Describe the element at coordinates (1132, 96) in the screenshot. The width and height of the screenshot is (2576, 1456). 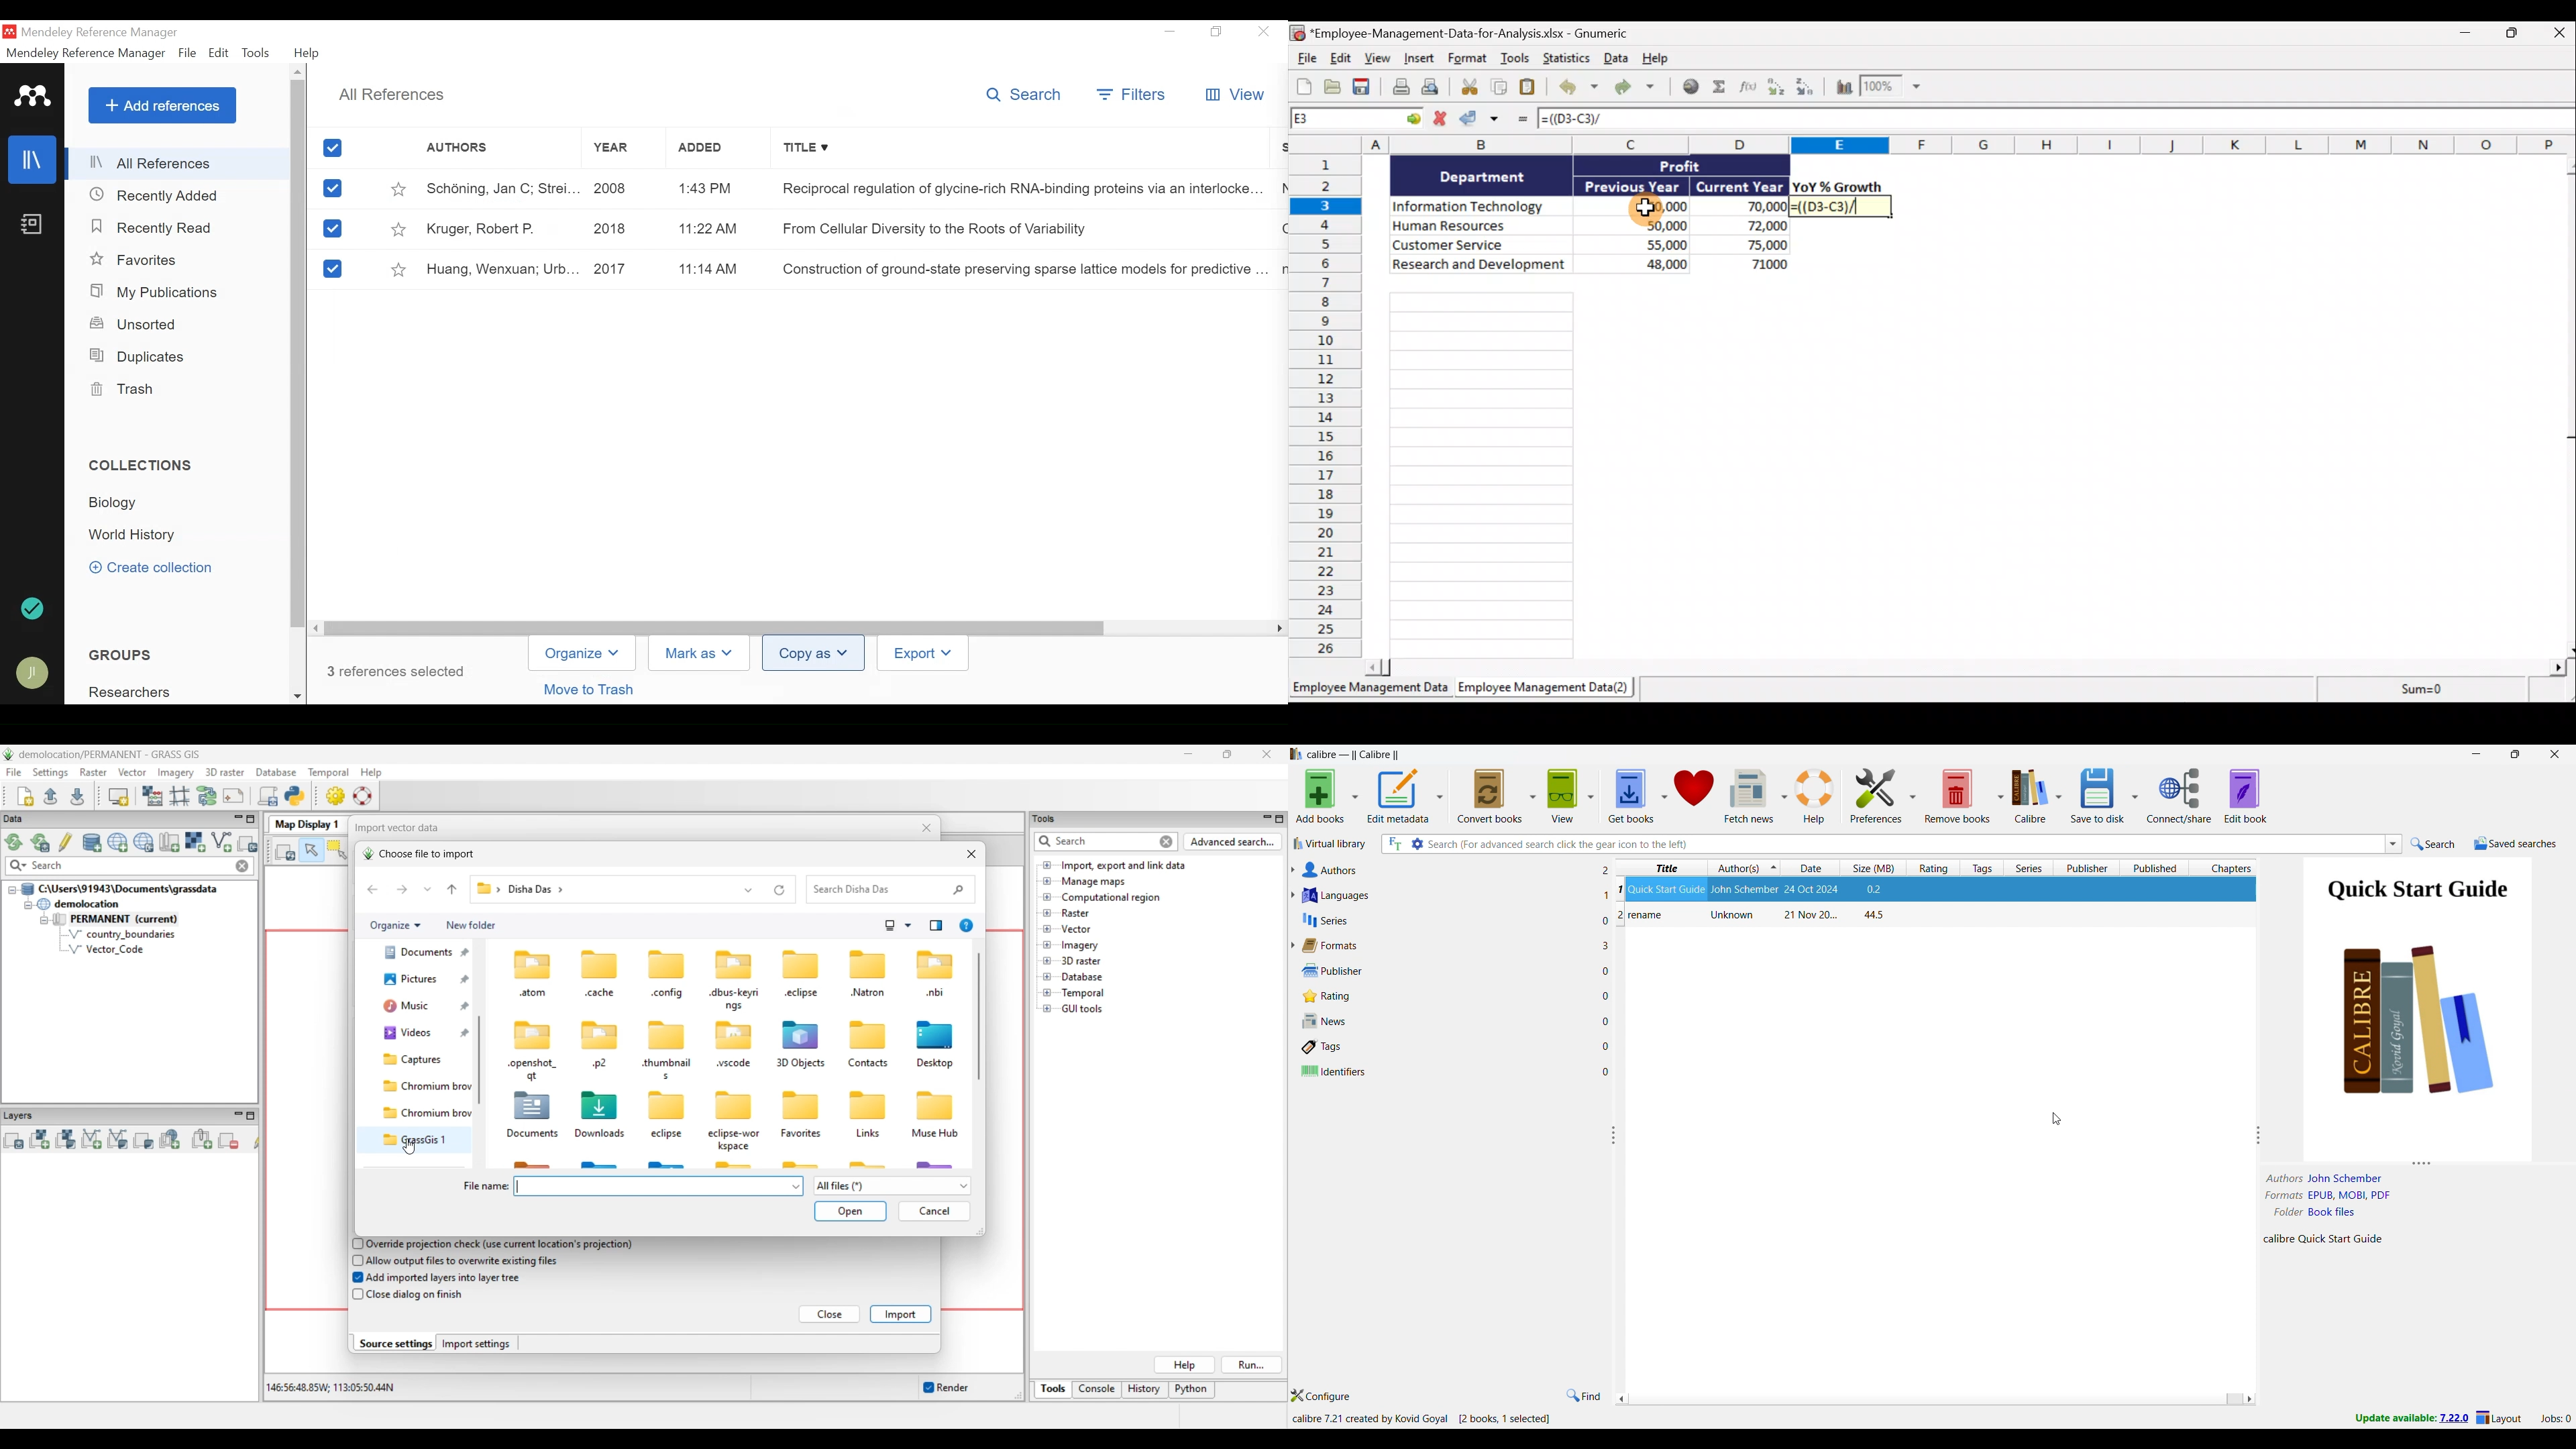
I see `Filters` at that location.